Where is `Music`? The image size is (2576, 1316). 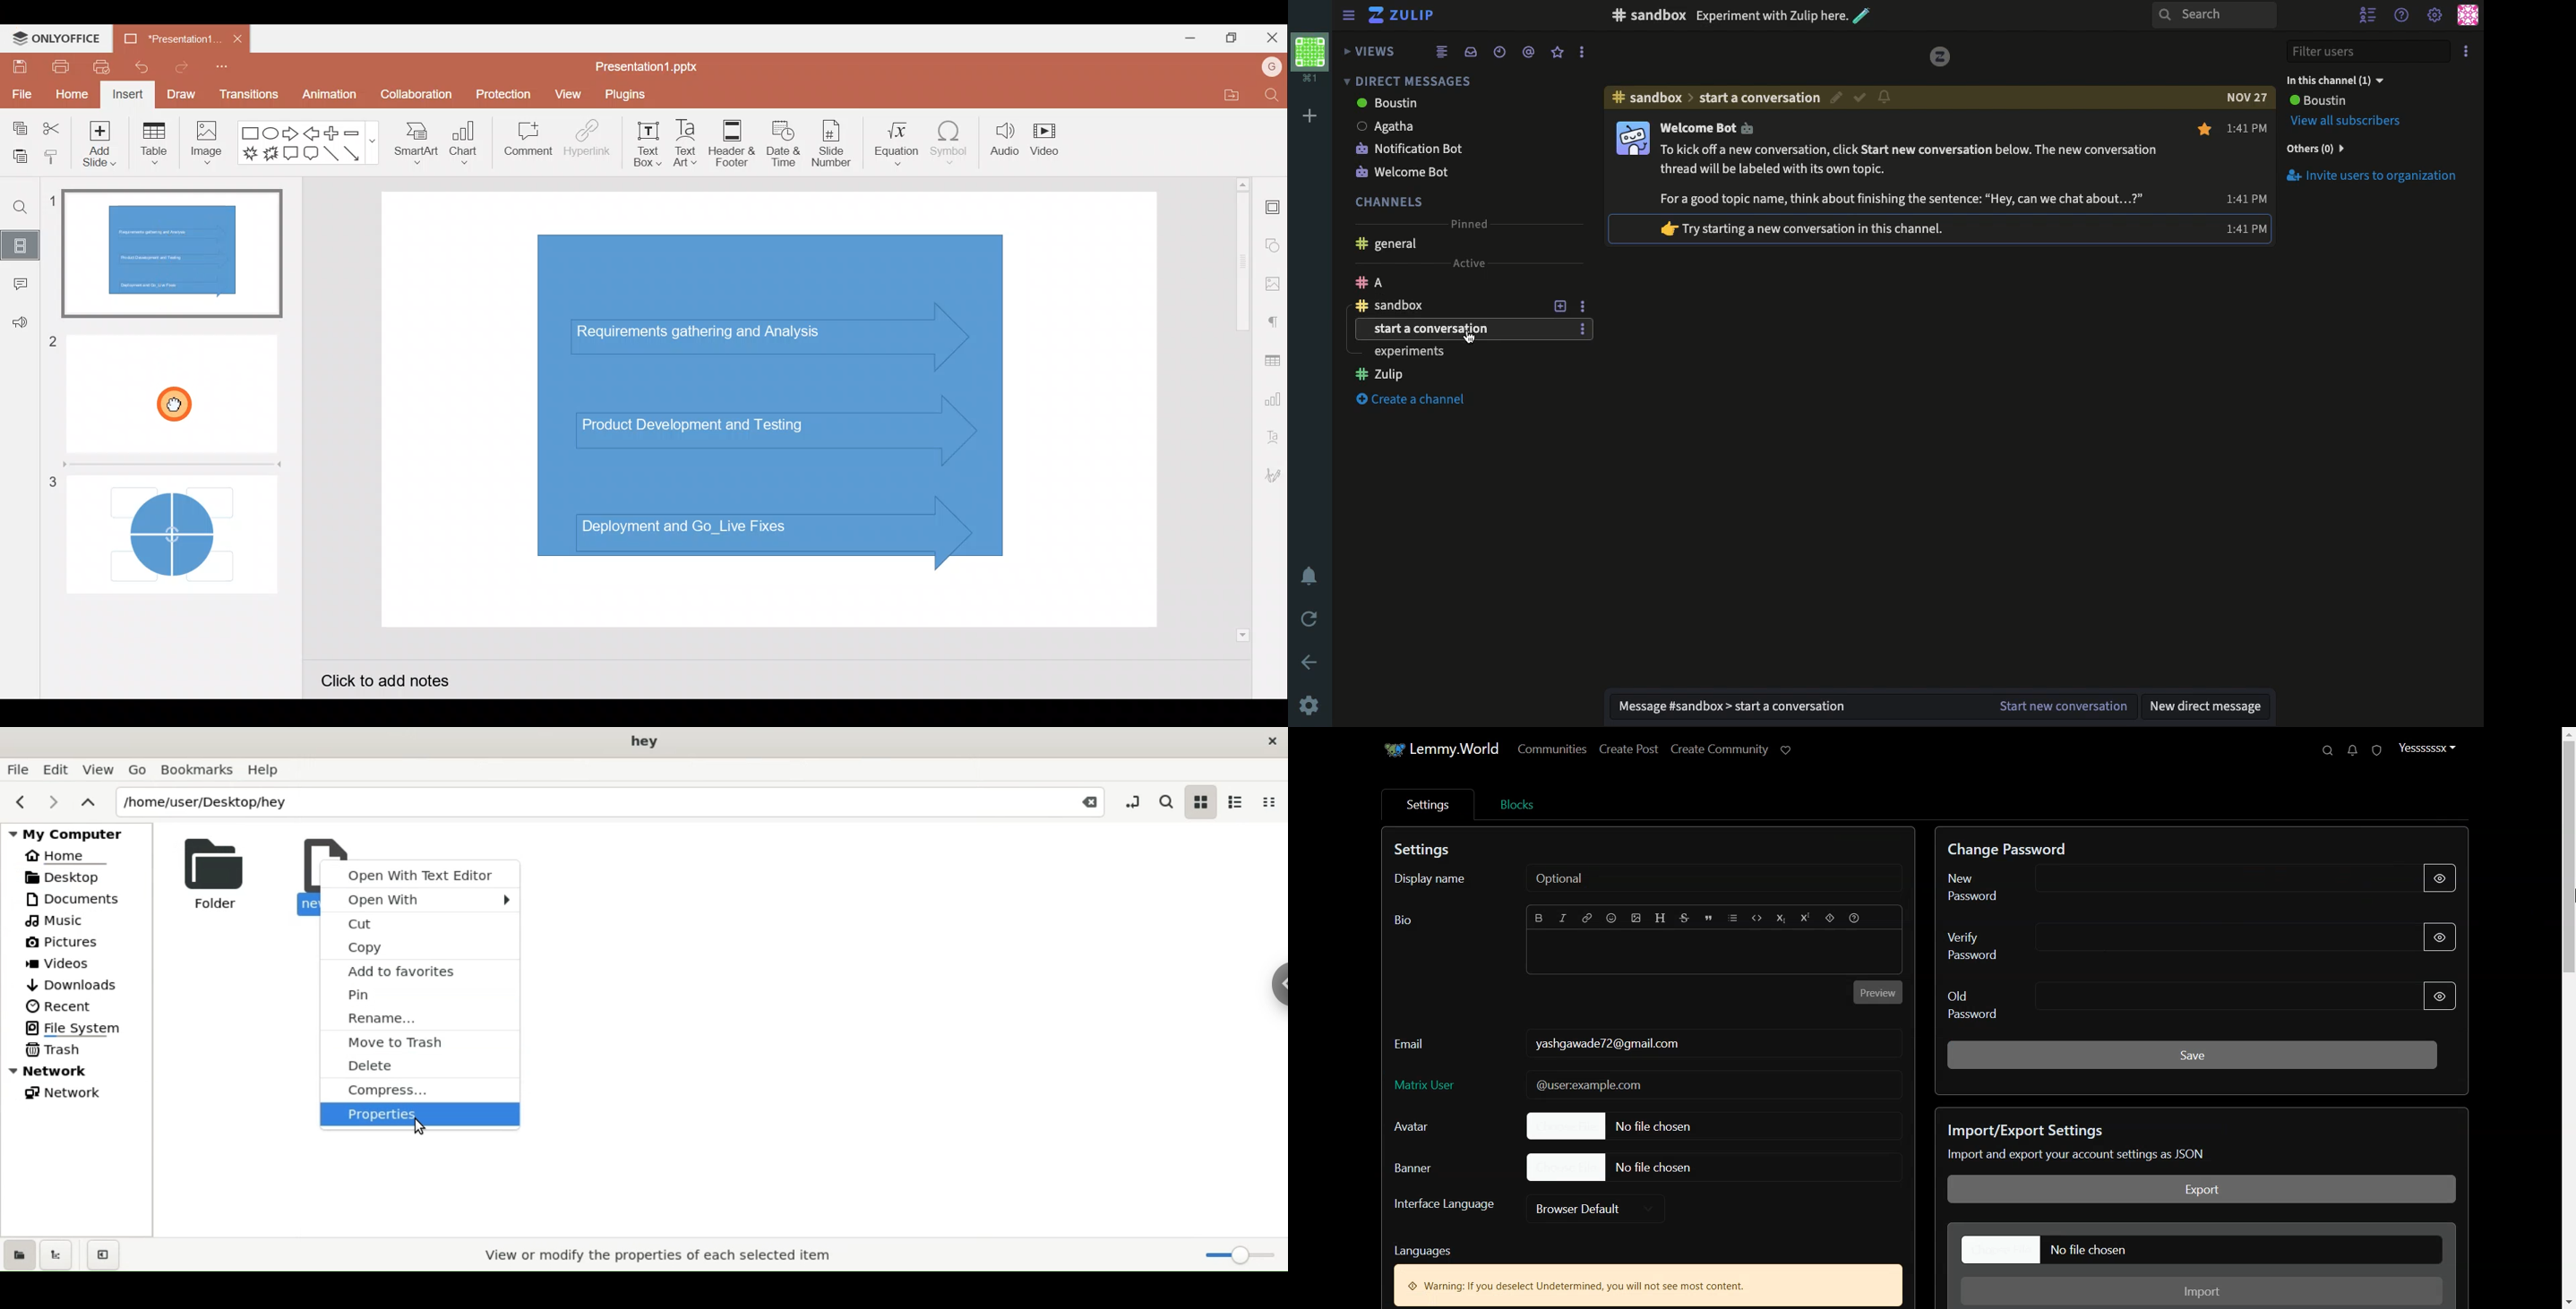 Music is located at coordinates (79, 922).